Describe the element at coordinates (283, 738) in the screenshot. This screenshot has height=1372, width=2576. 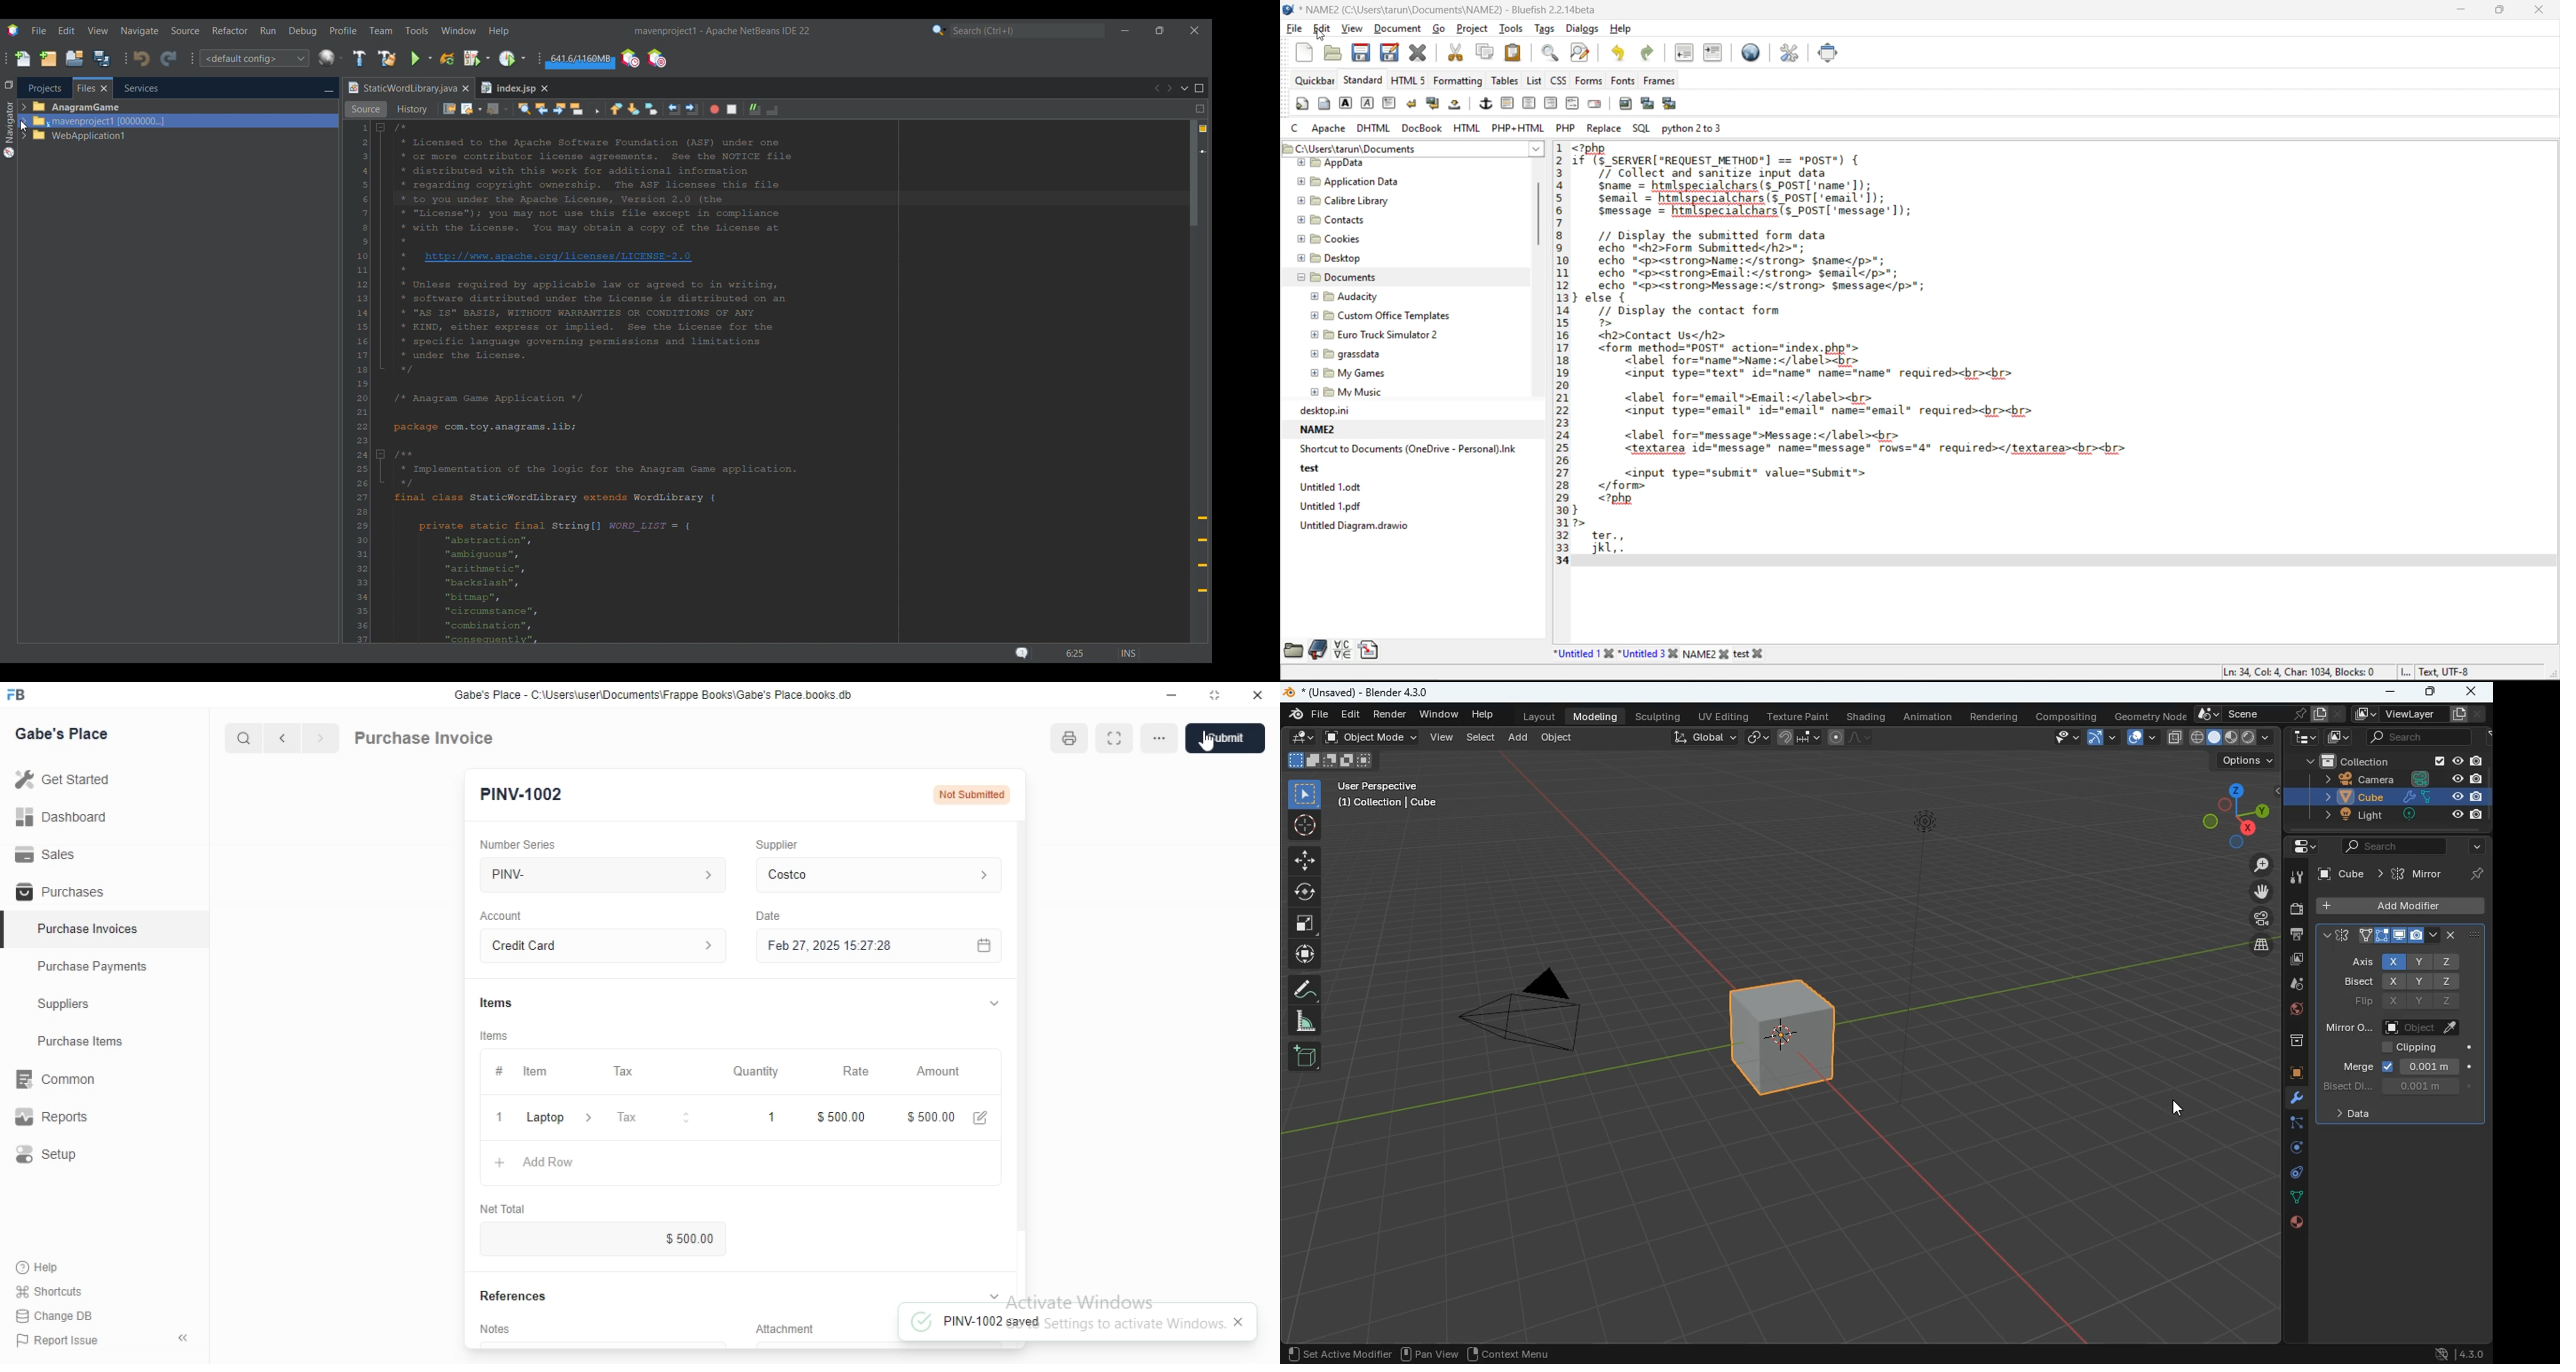
I see `Previous button` at that location.